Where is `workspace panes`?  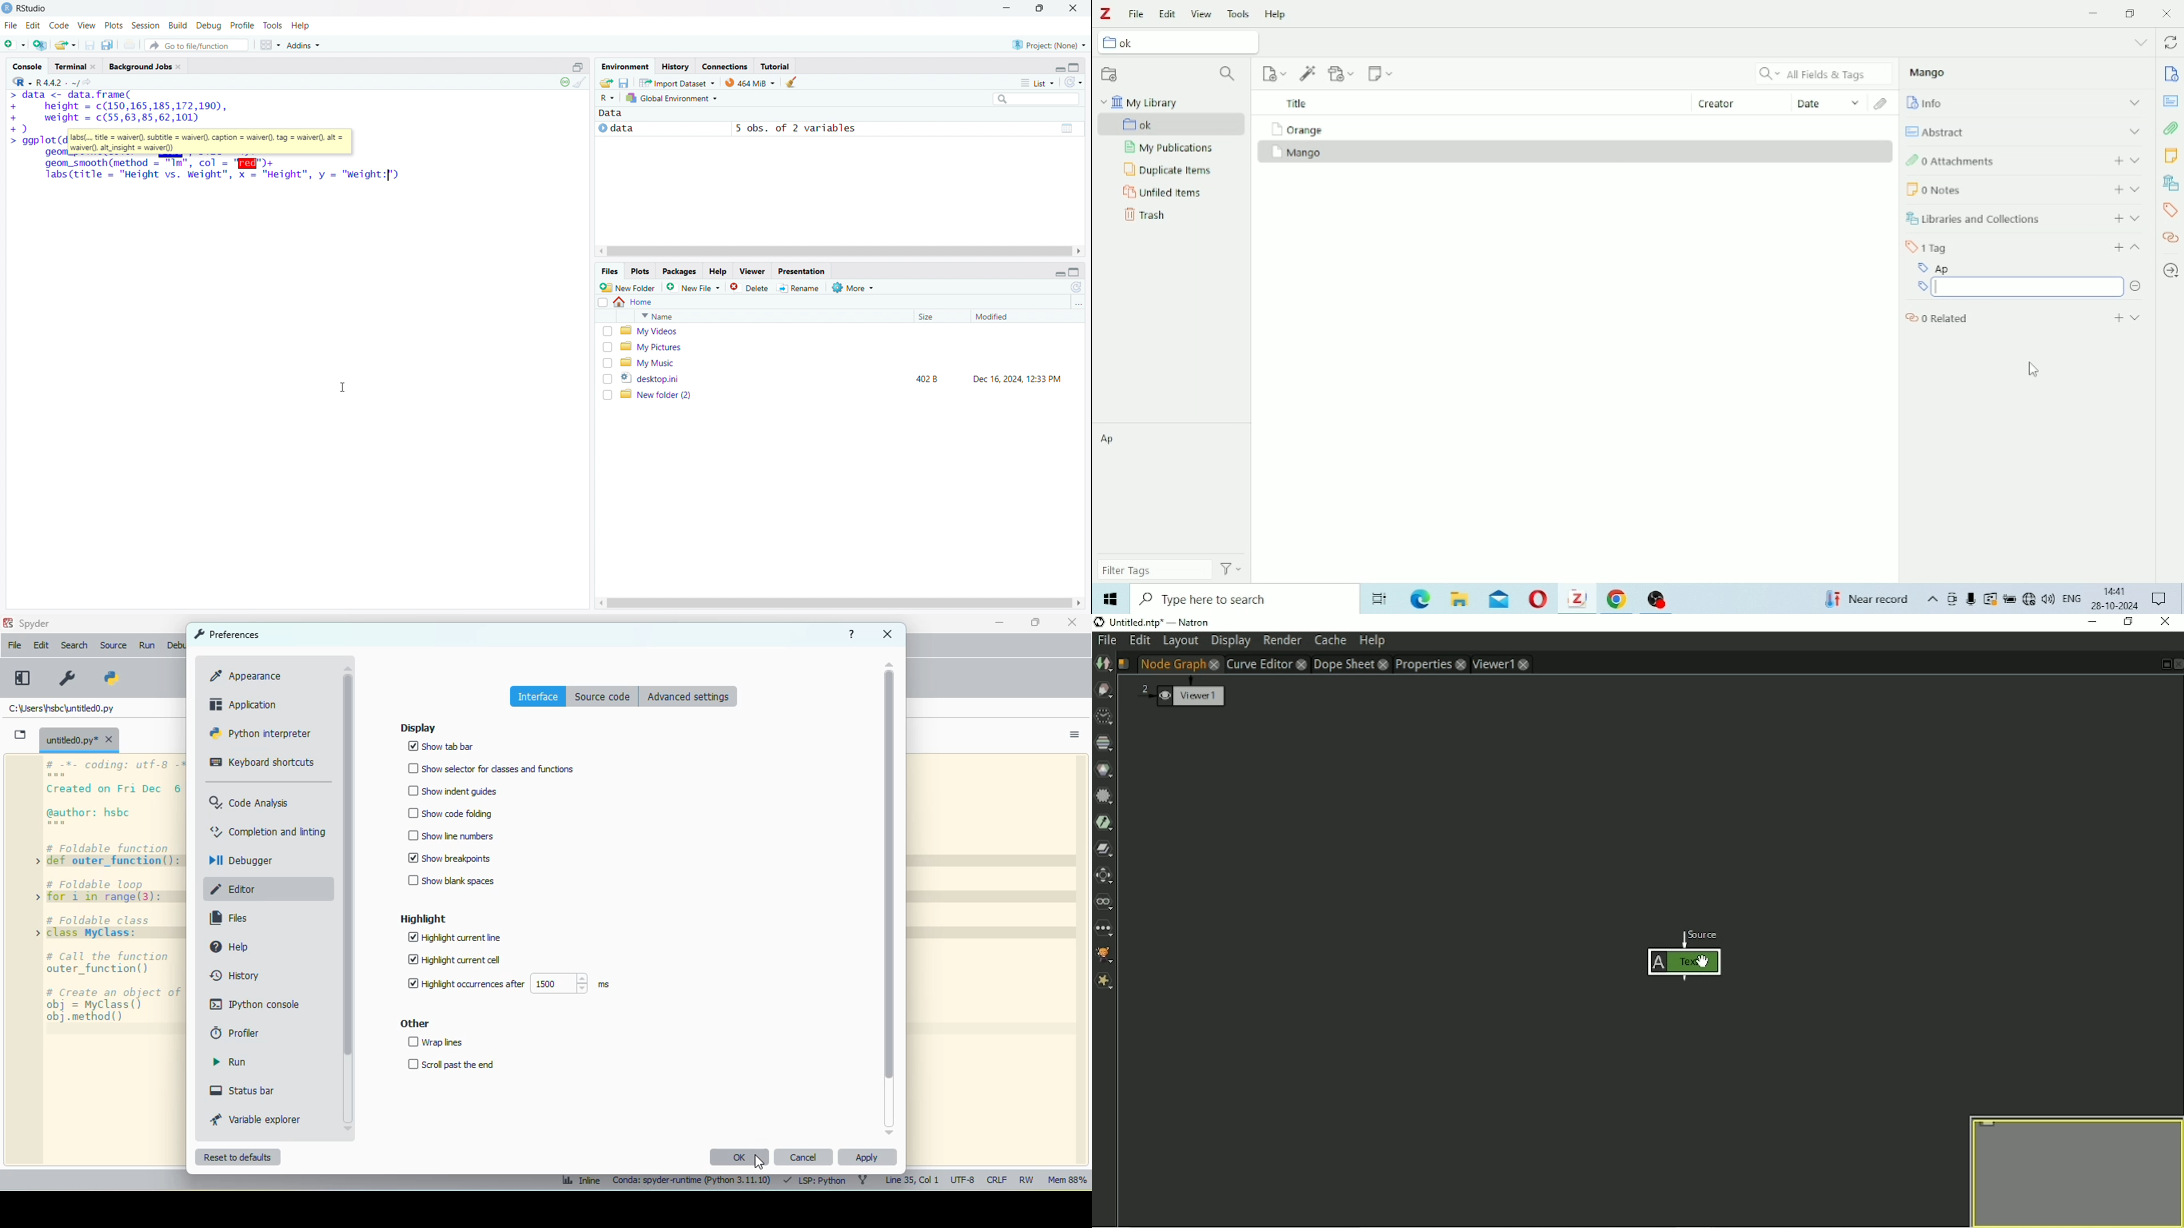 workspace panes is located at coordinates (269, 45).